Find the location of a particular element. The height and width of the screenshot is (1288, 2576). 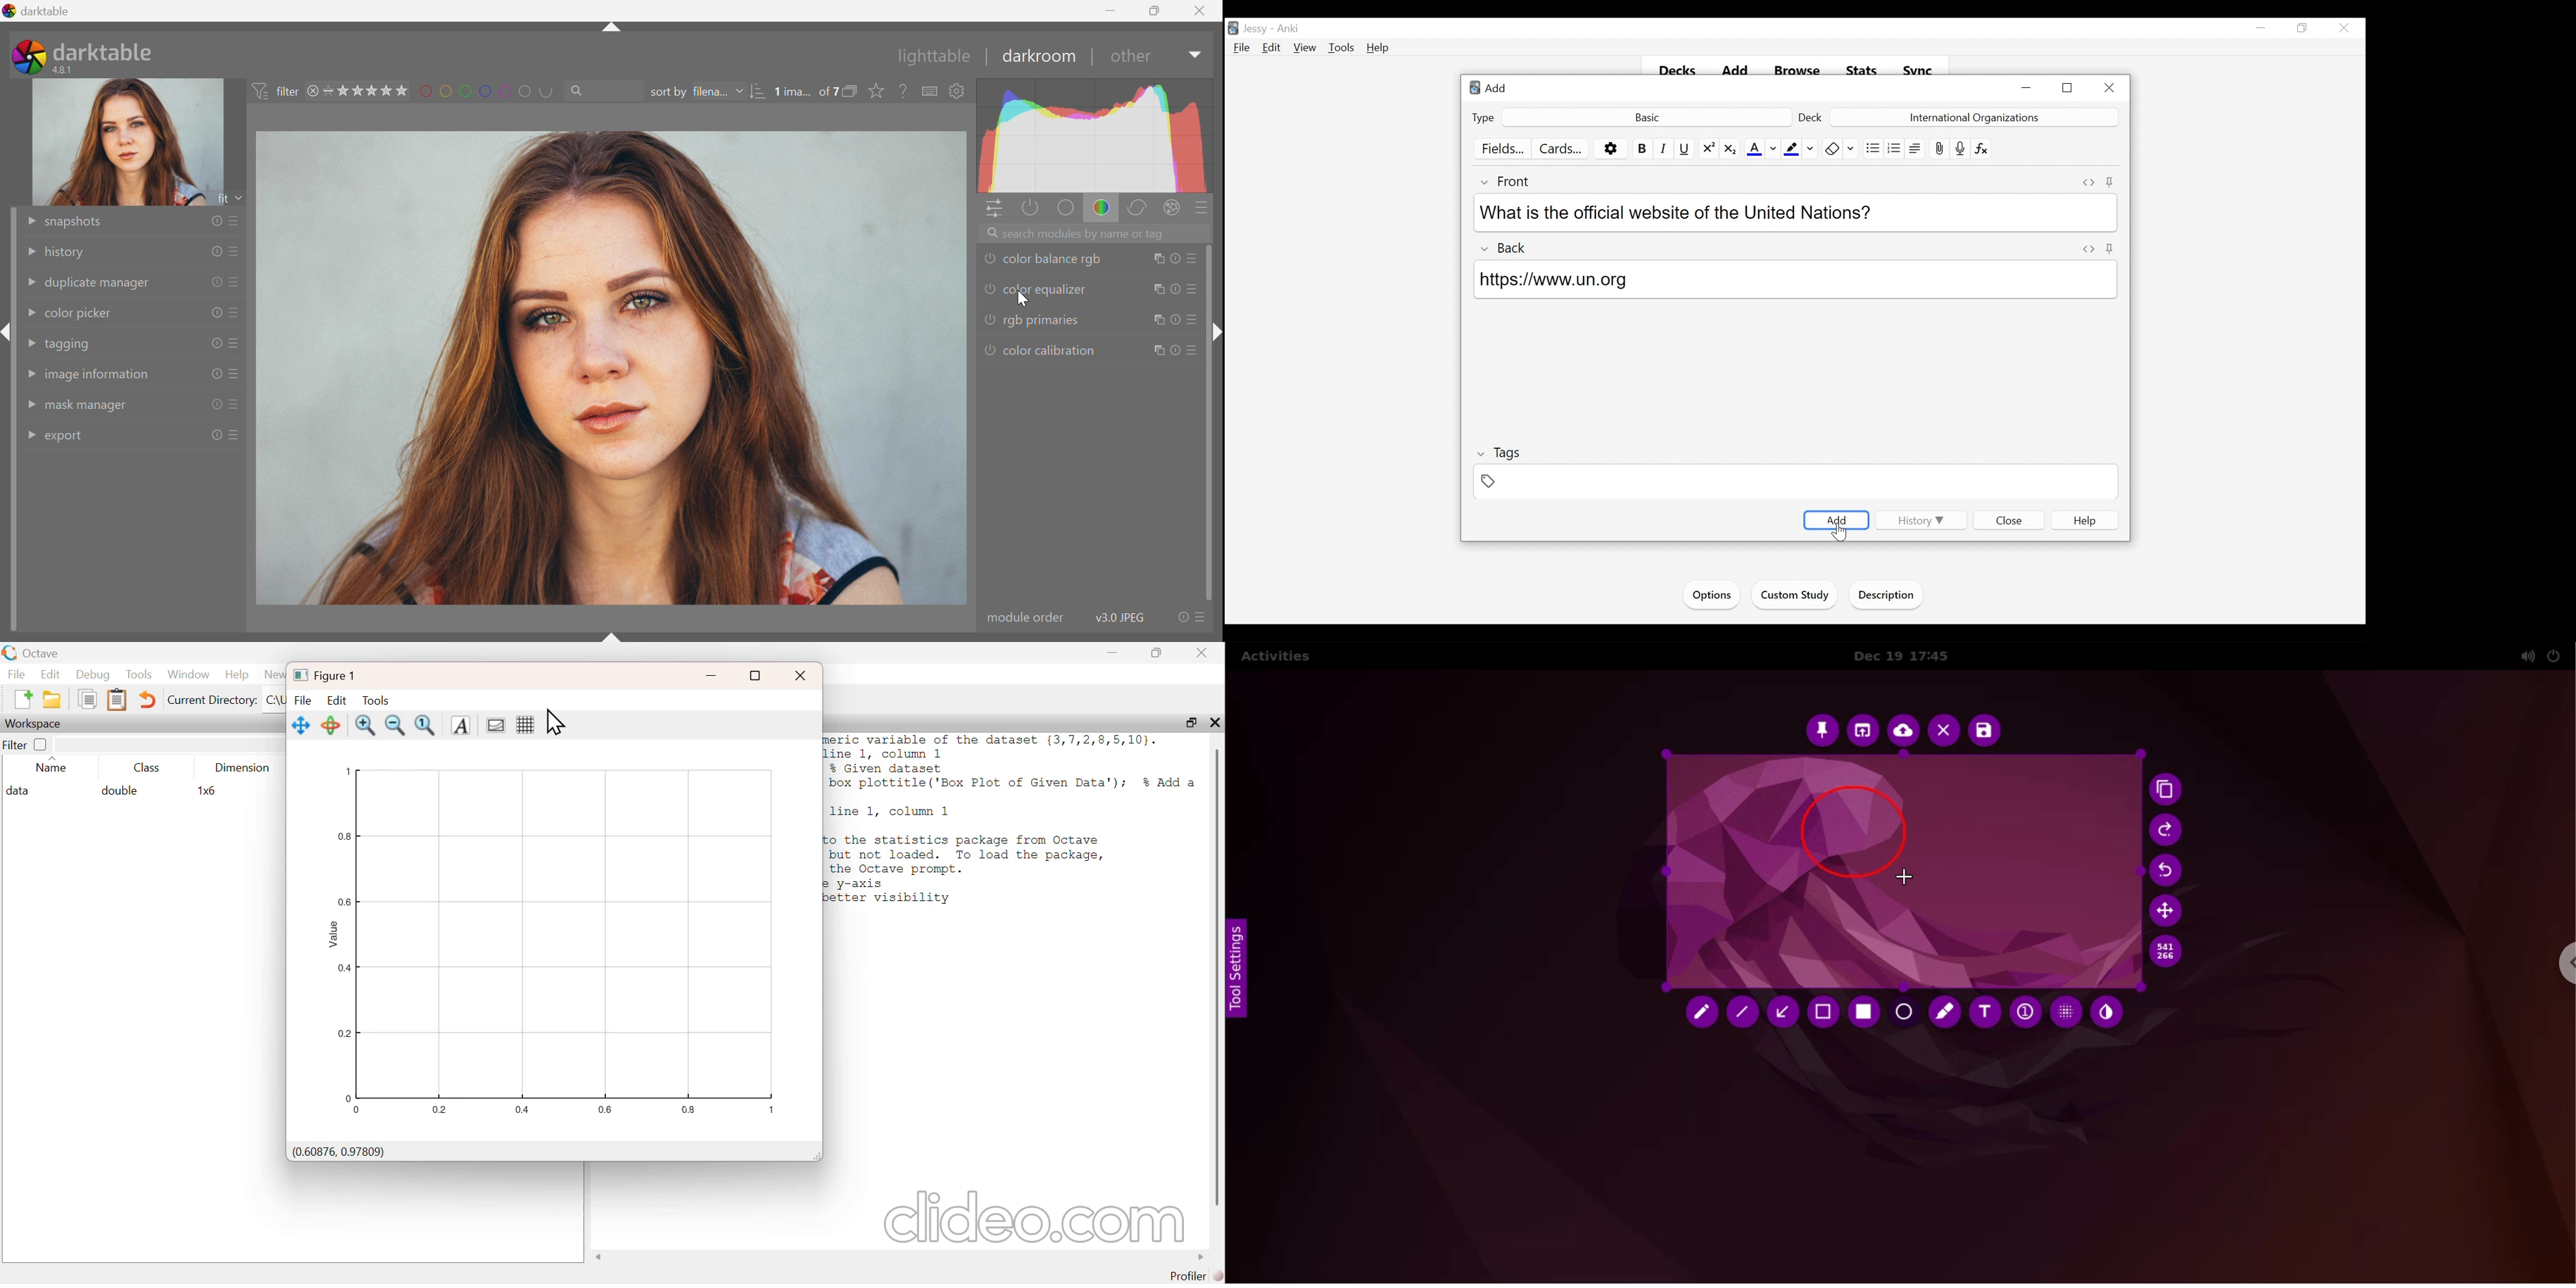

file is located at coordinates (15, 674).